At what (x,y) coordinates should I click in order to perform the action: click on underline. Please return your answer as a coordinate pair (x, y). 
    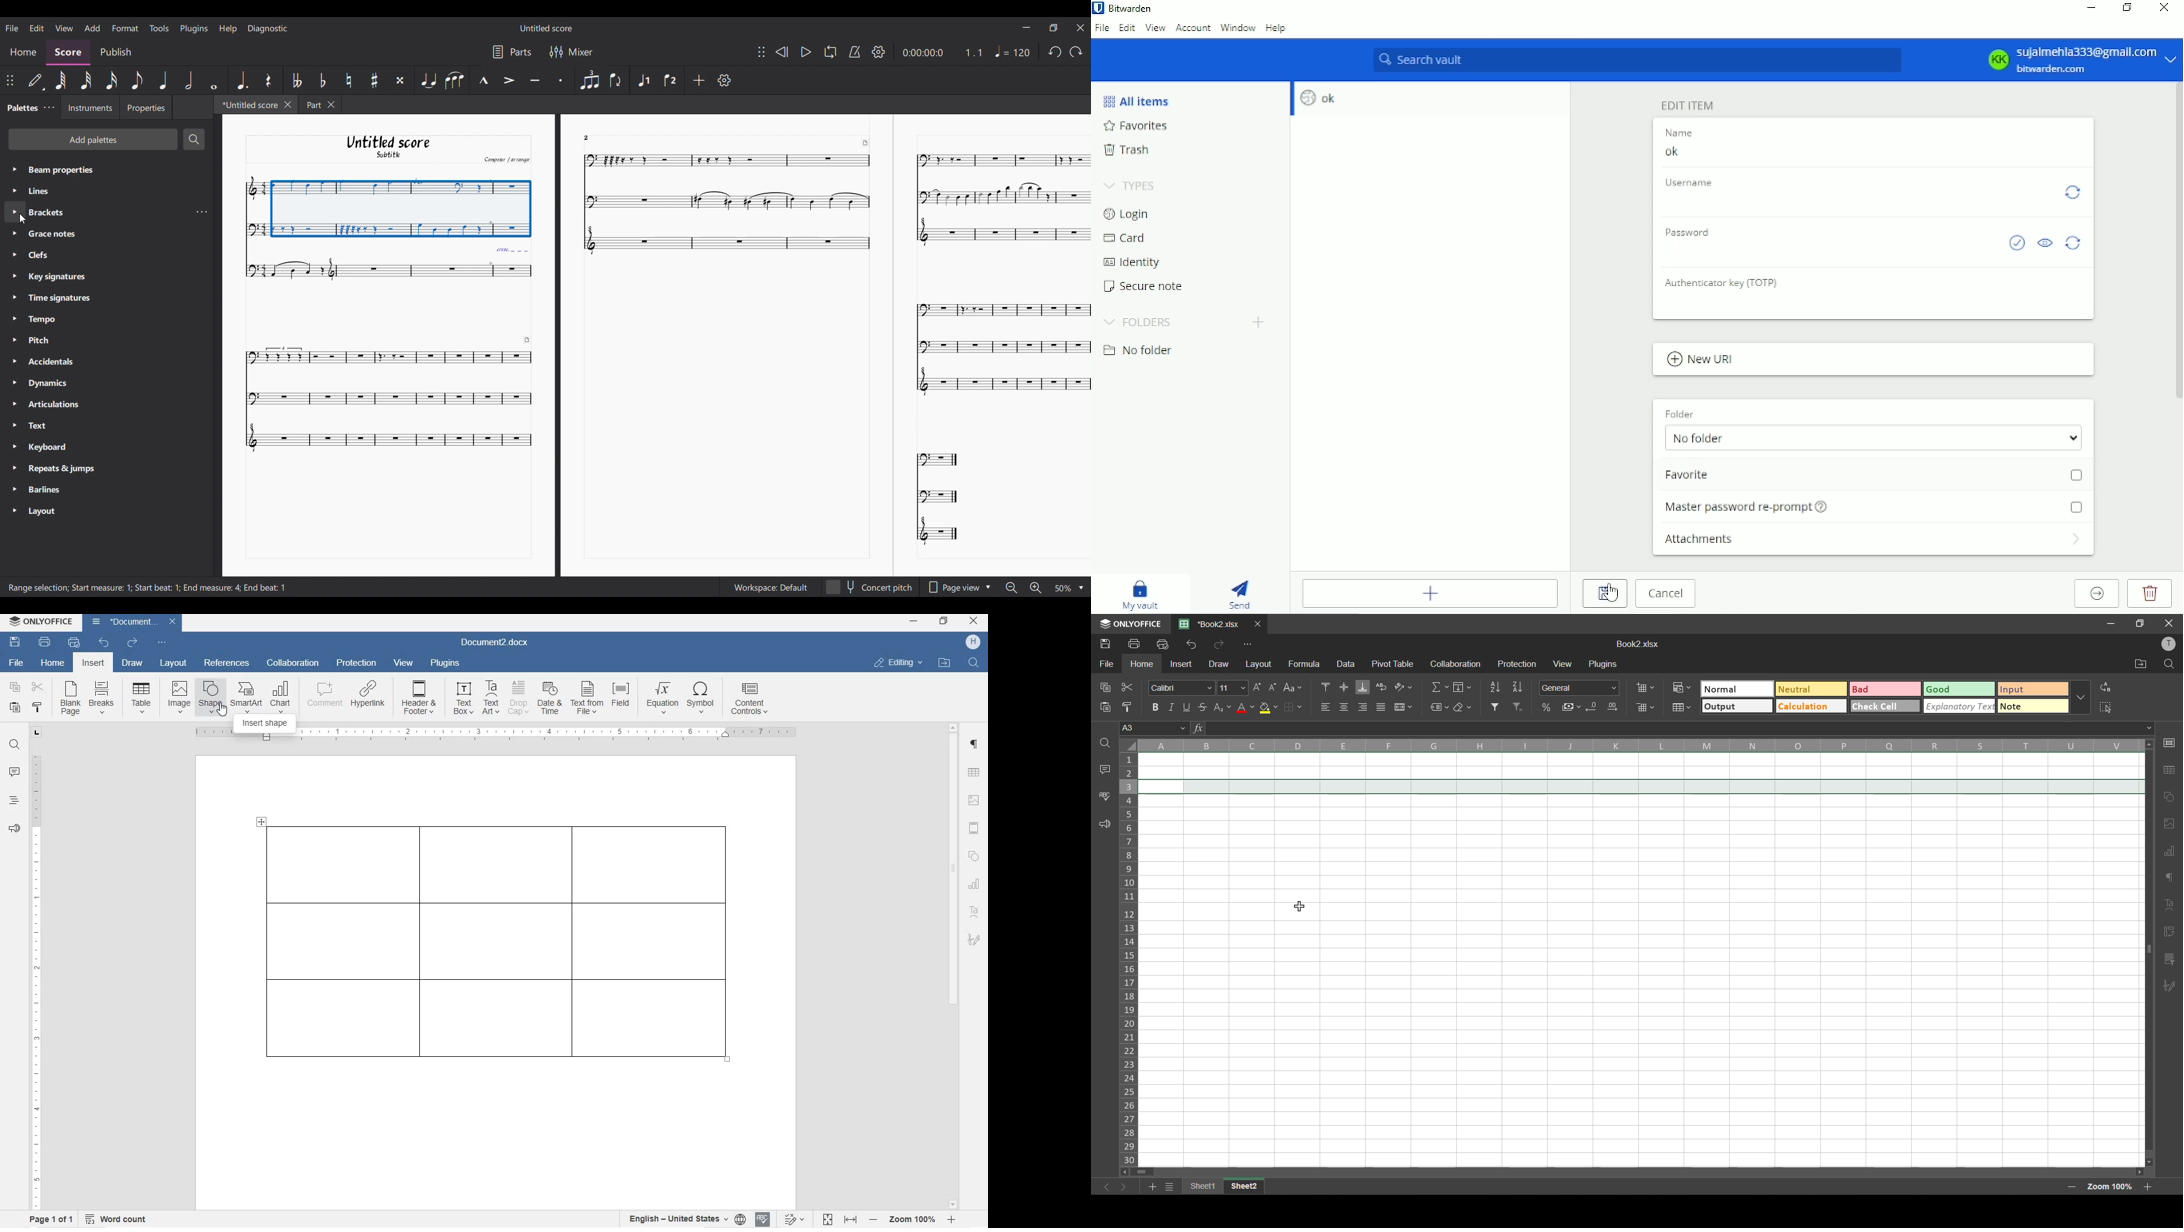
    Looking at the image, I should click on (1190, 707).